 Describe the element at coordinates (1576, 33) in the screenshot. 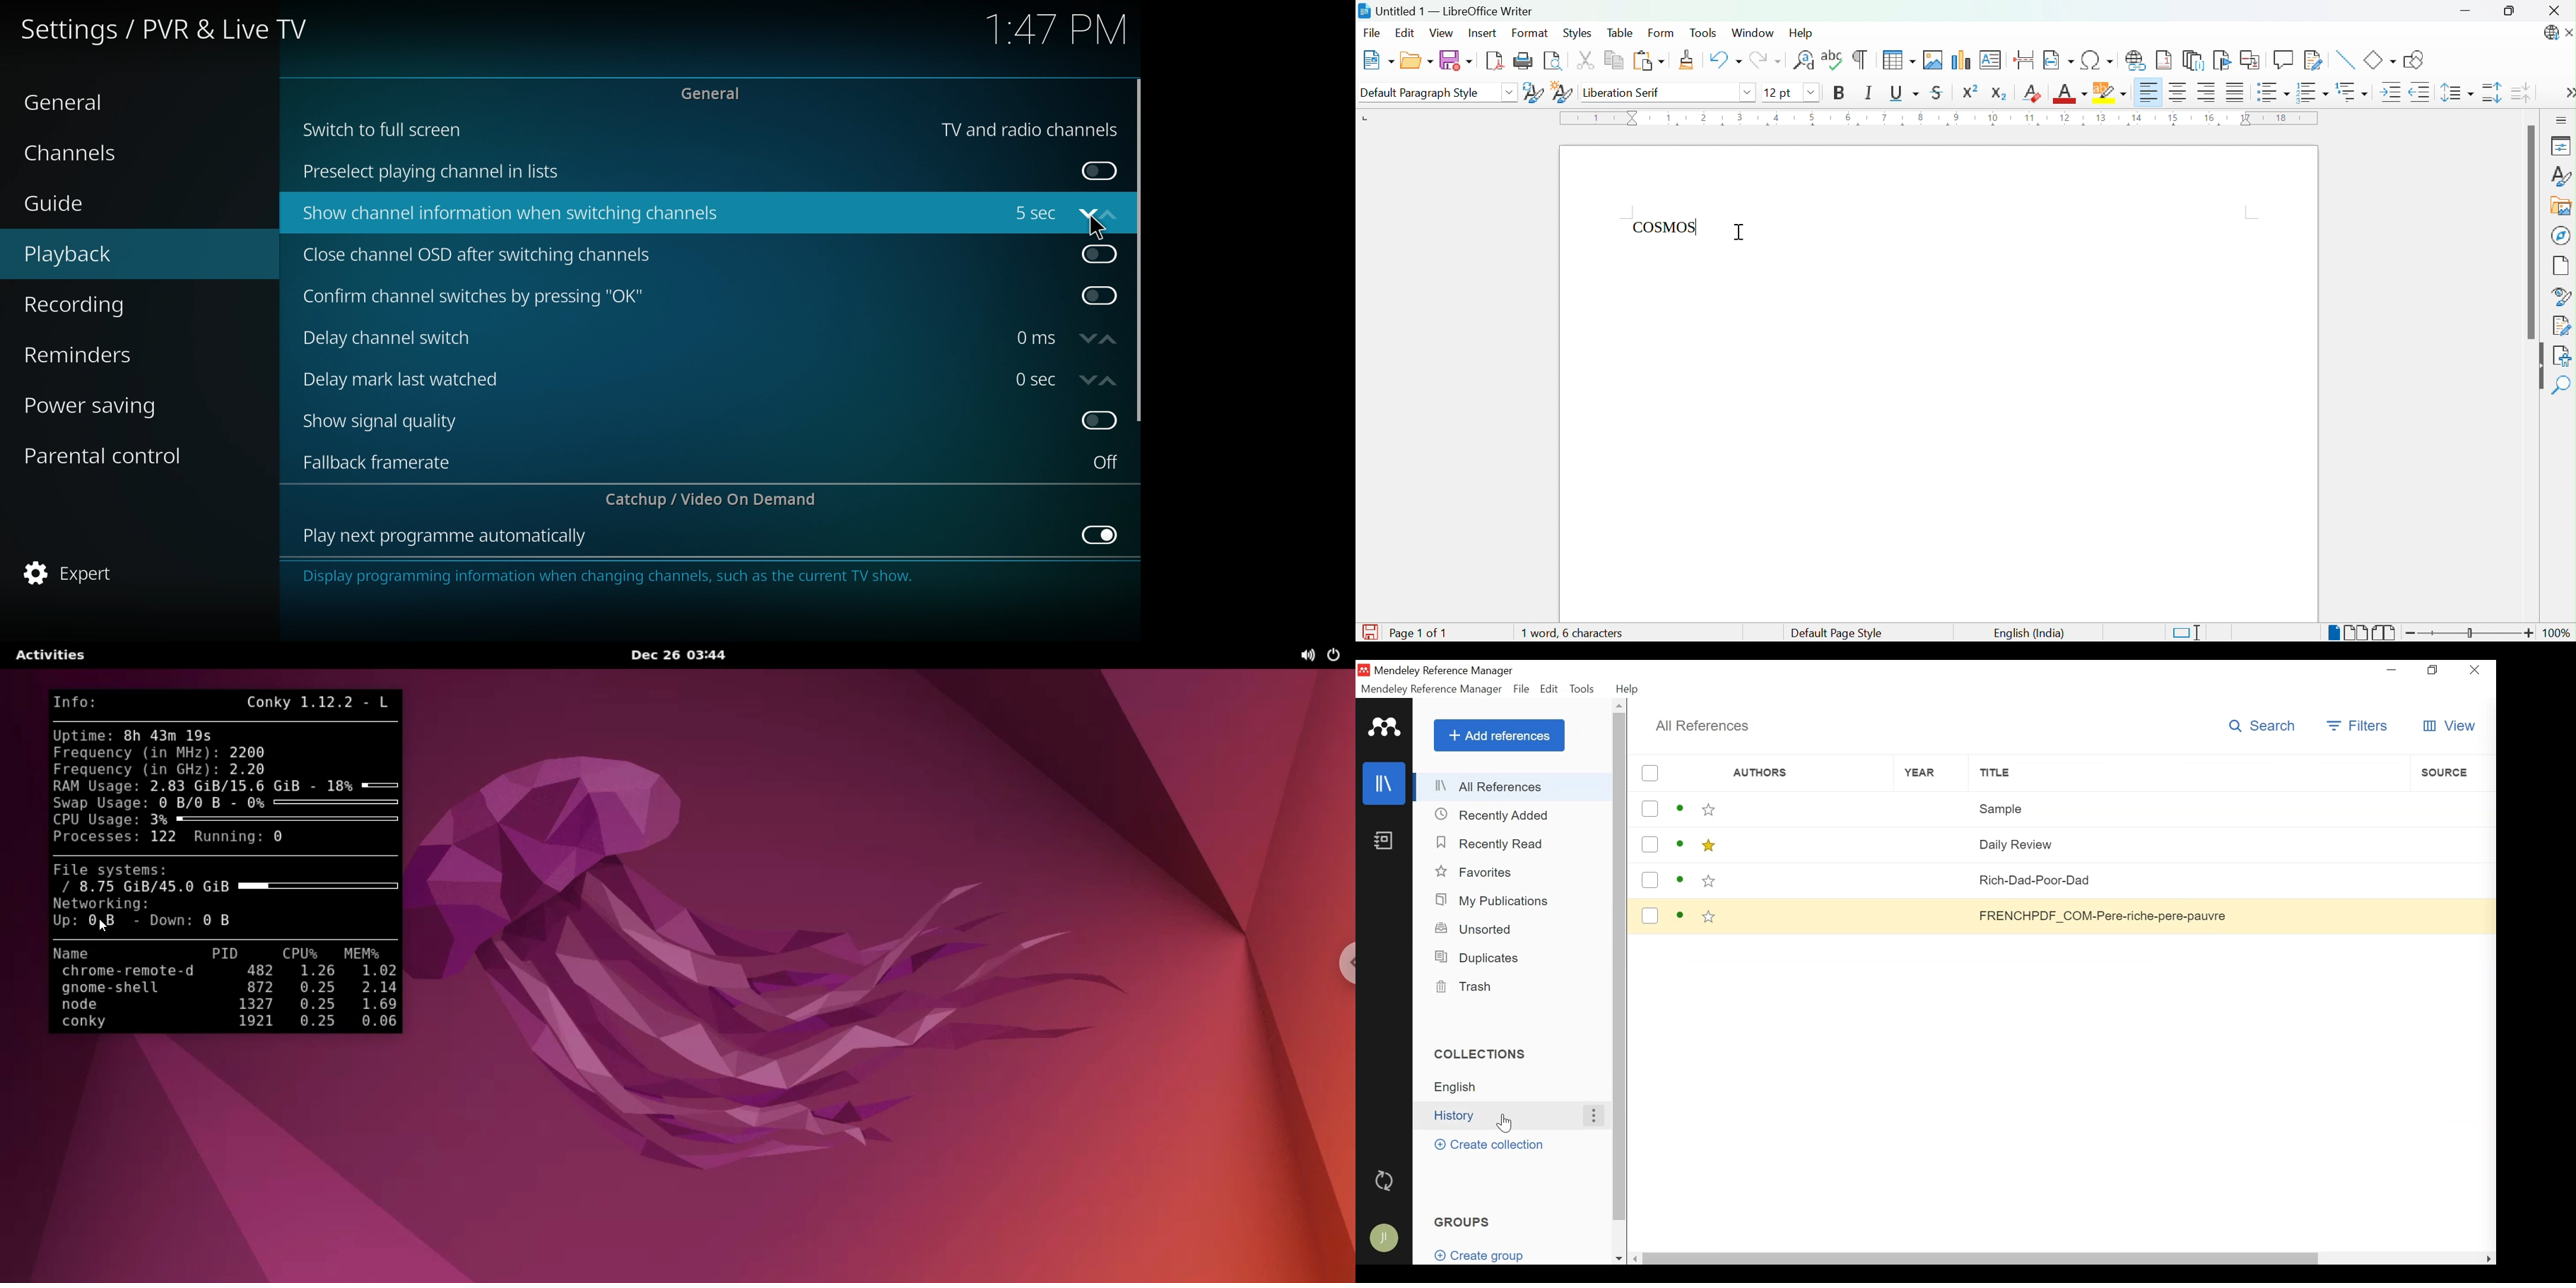

I see `Styles` at that location.